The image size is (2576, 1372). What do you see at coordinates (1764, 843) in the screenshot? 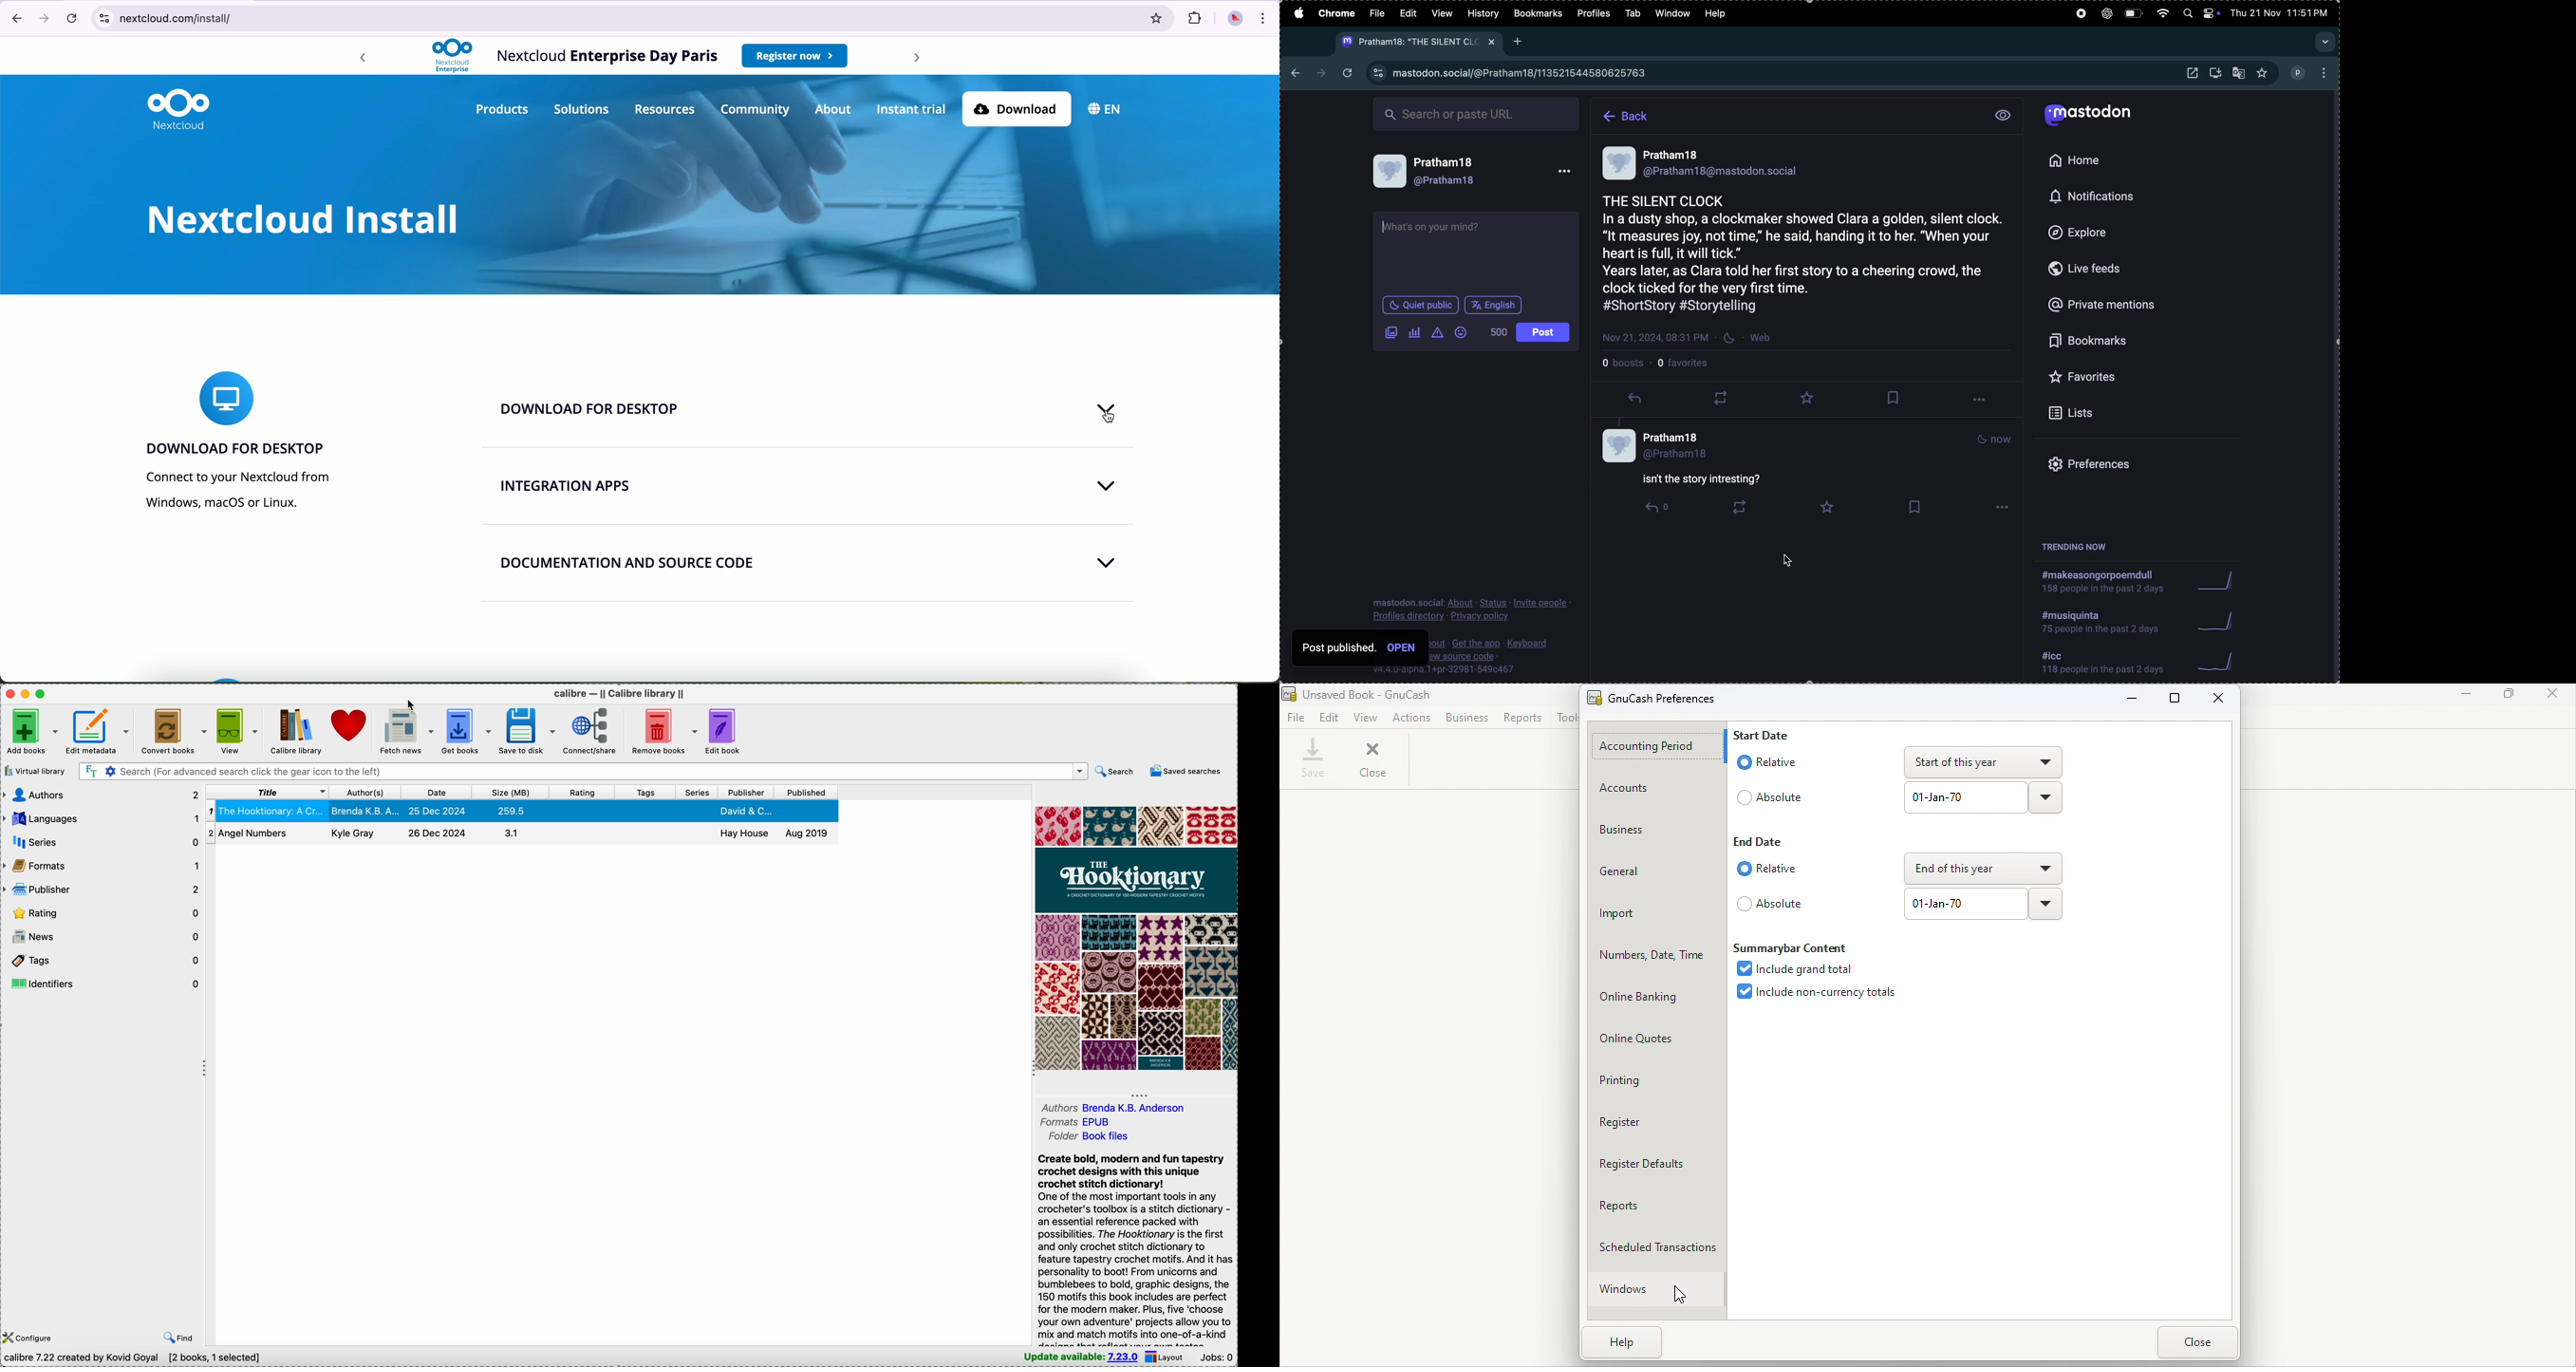
I see `End date` at bounding box center [1764, 843].